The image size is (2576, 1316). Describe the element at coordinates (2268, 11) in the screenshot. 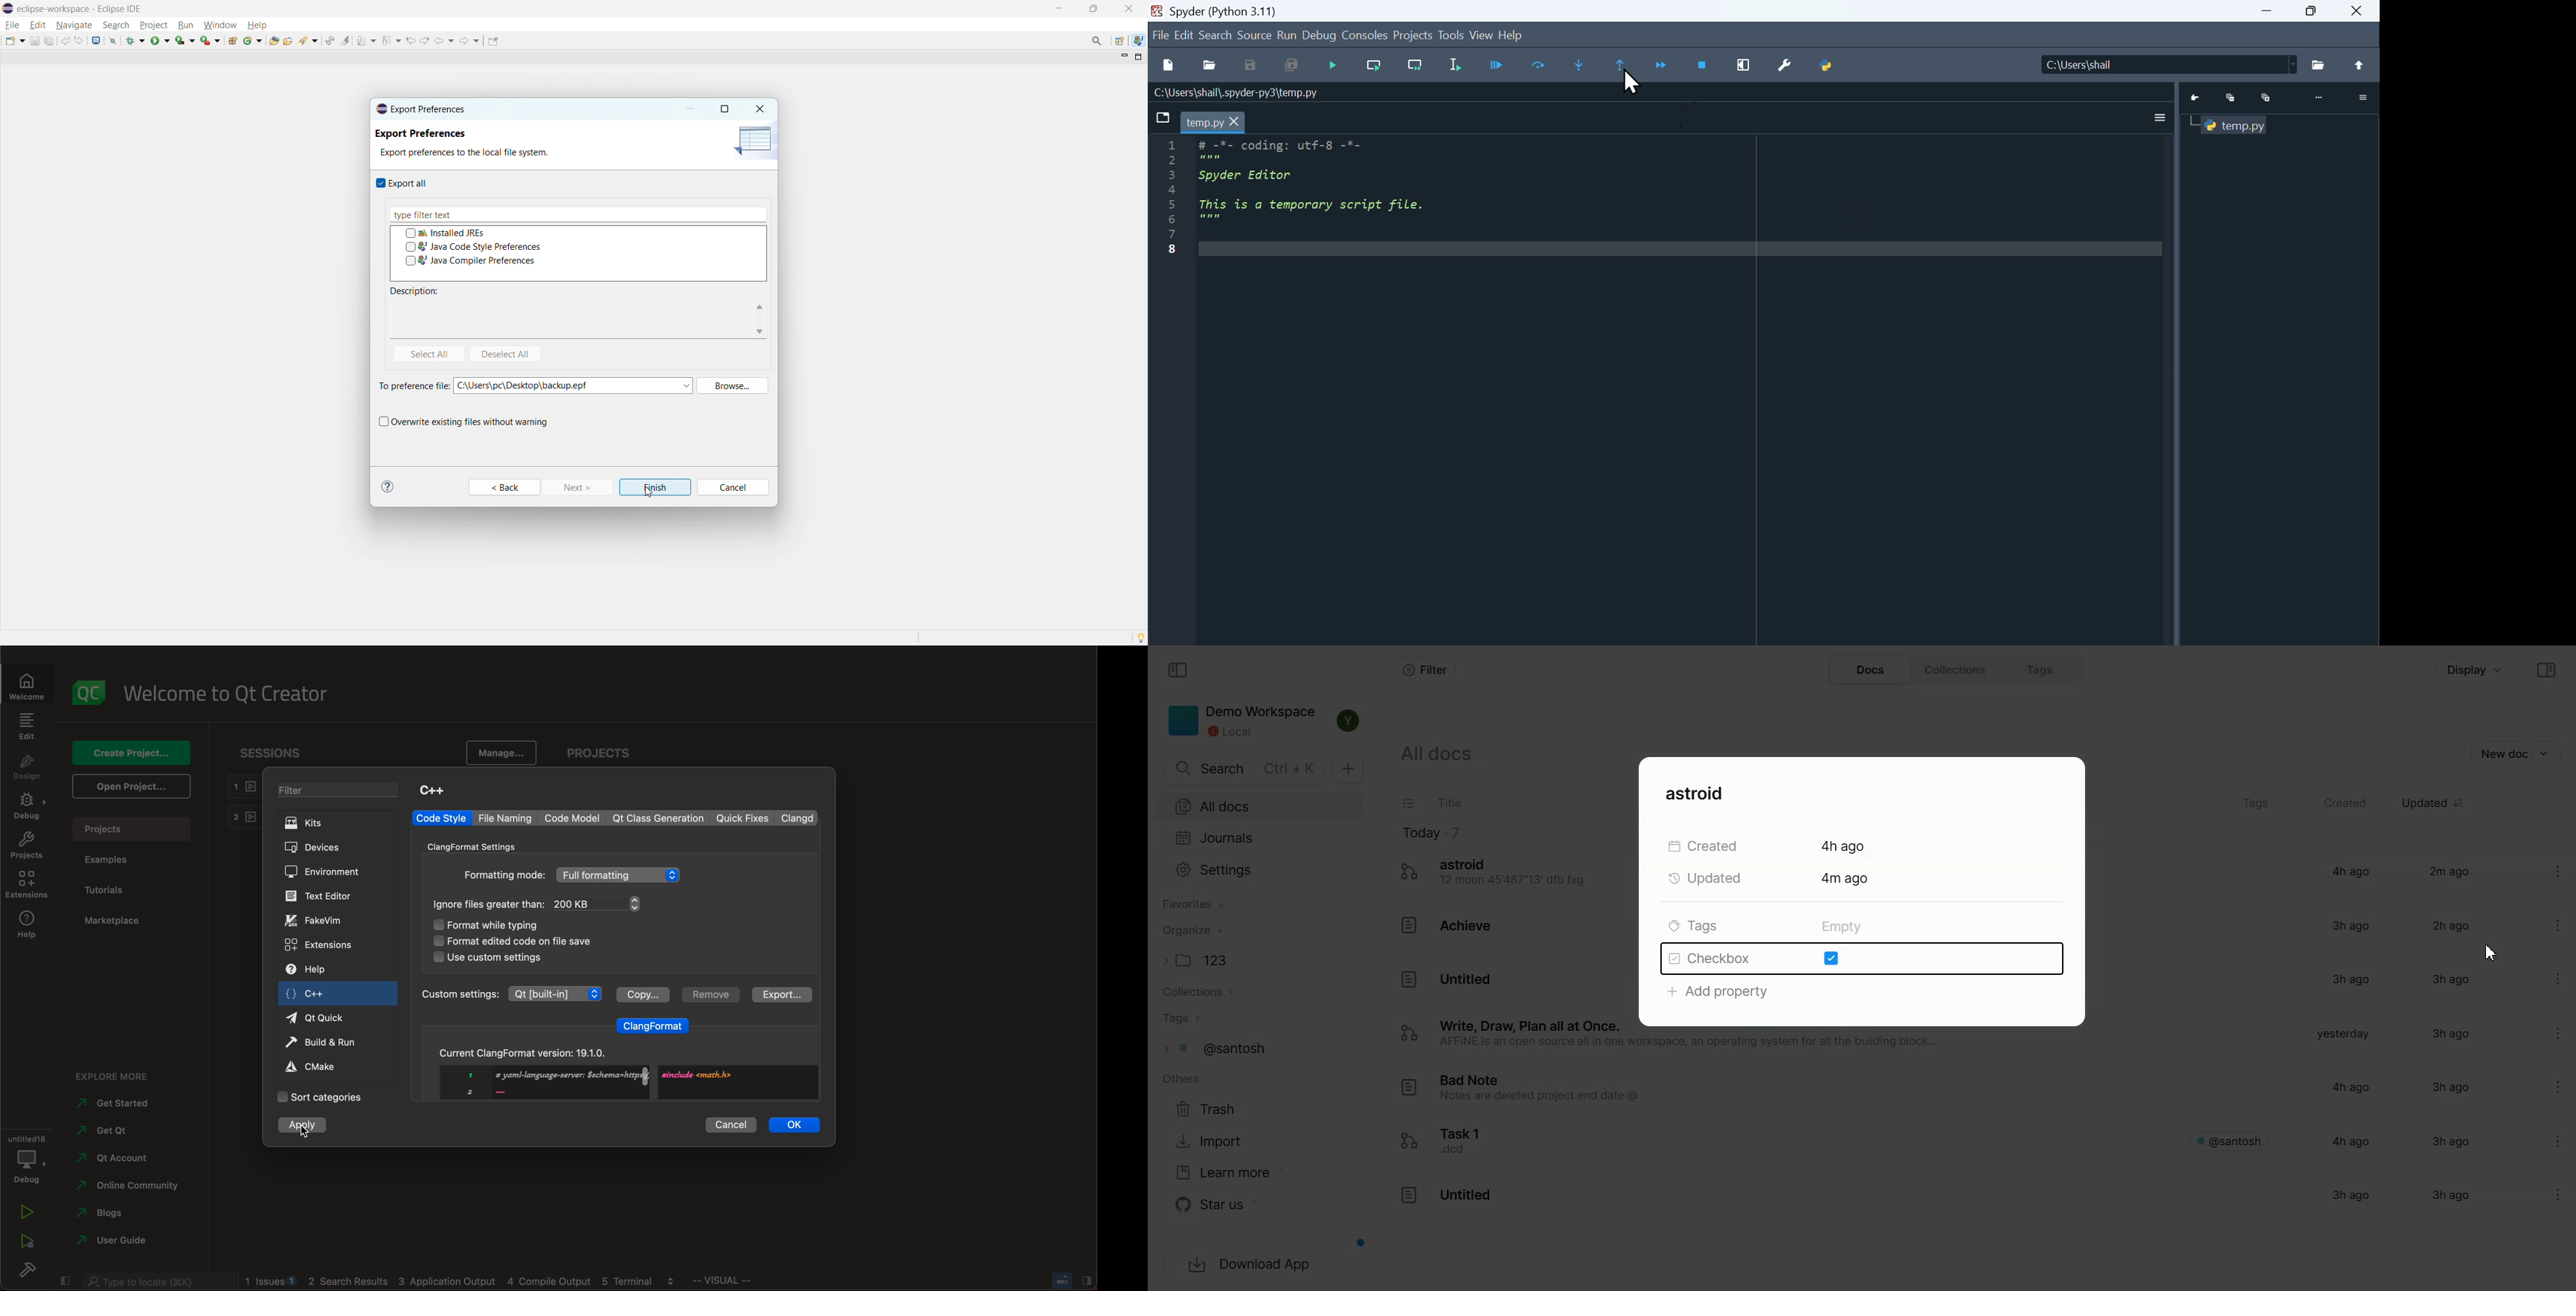

I see `minimize` at that location.